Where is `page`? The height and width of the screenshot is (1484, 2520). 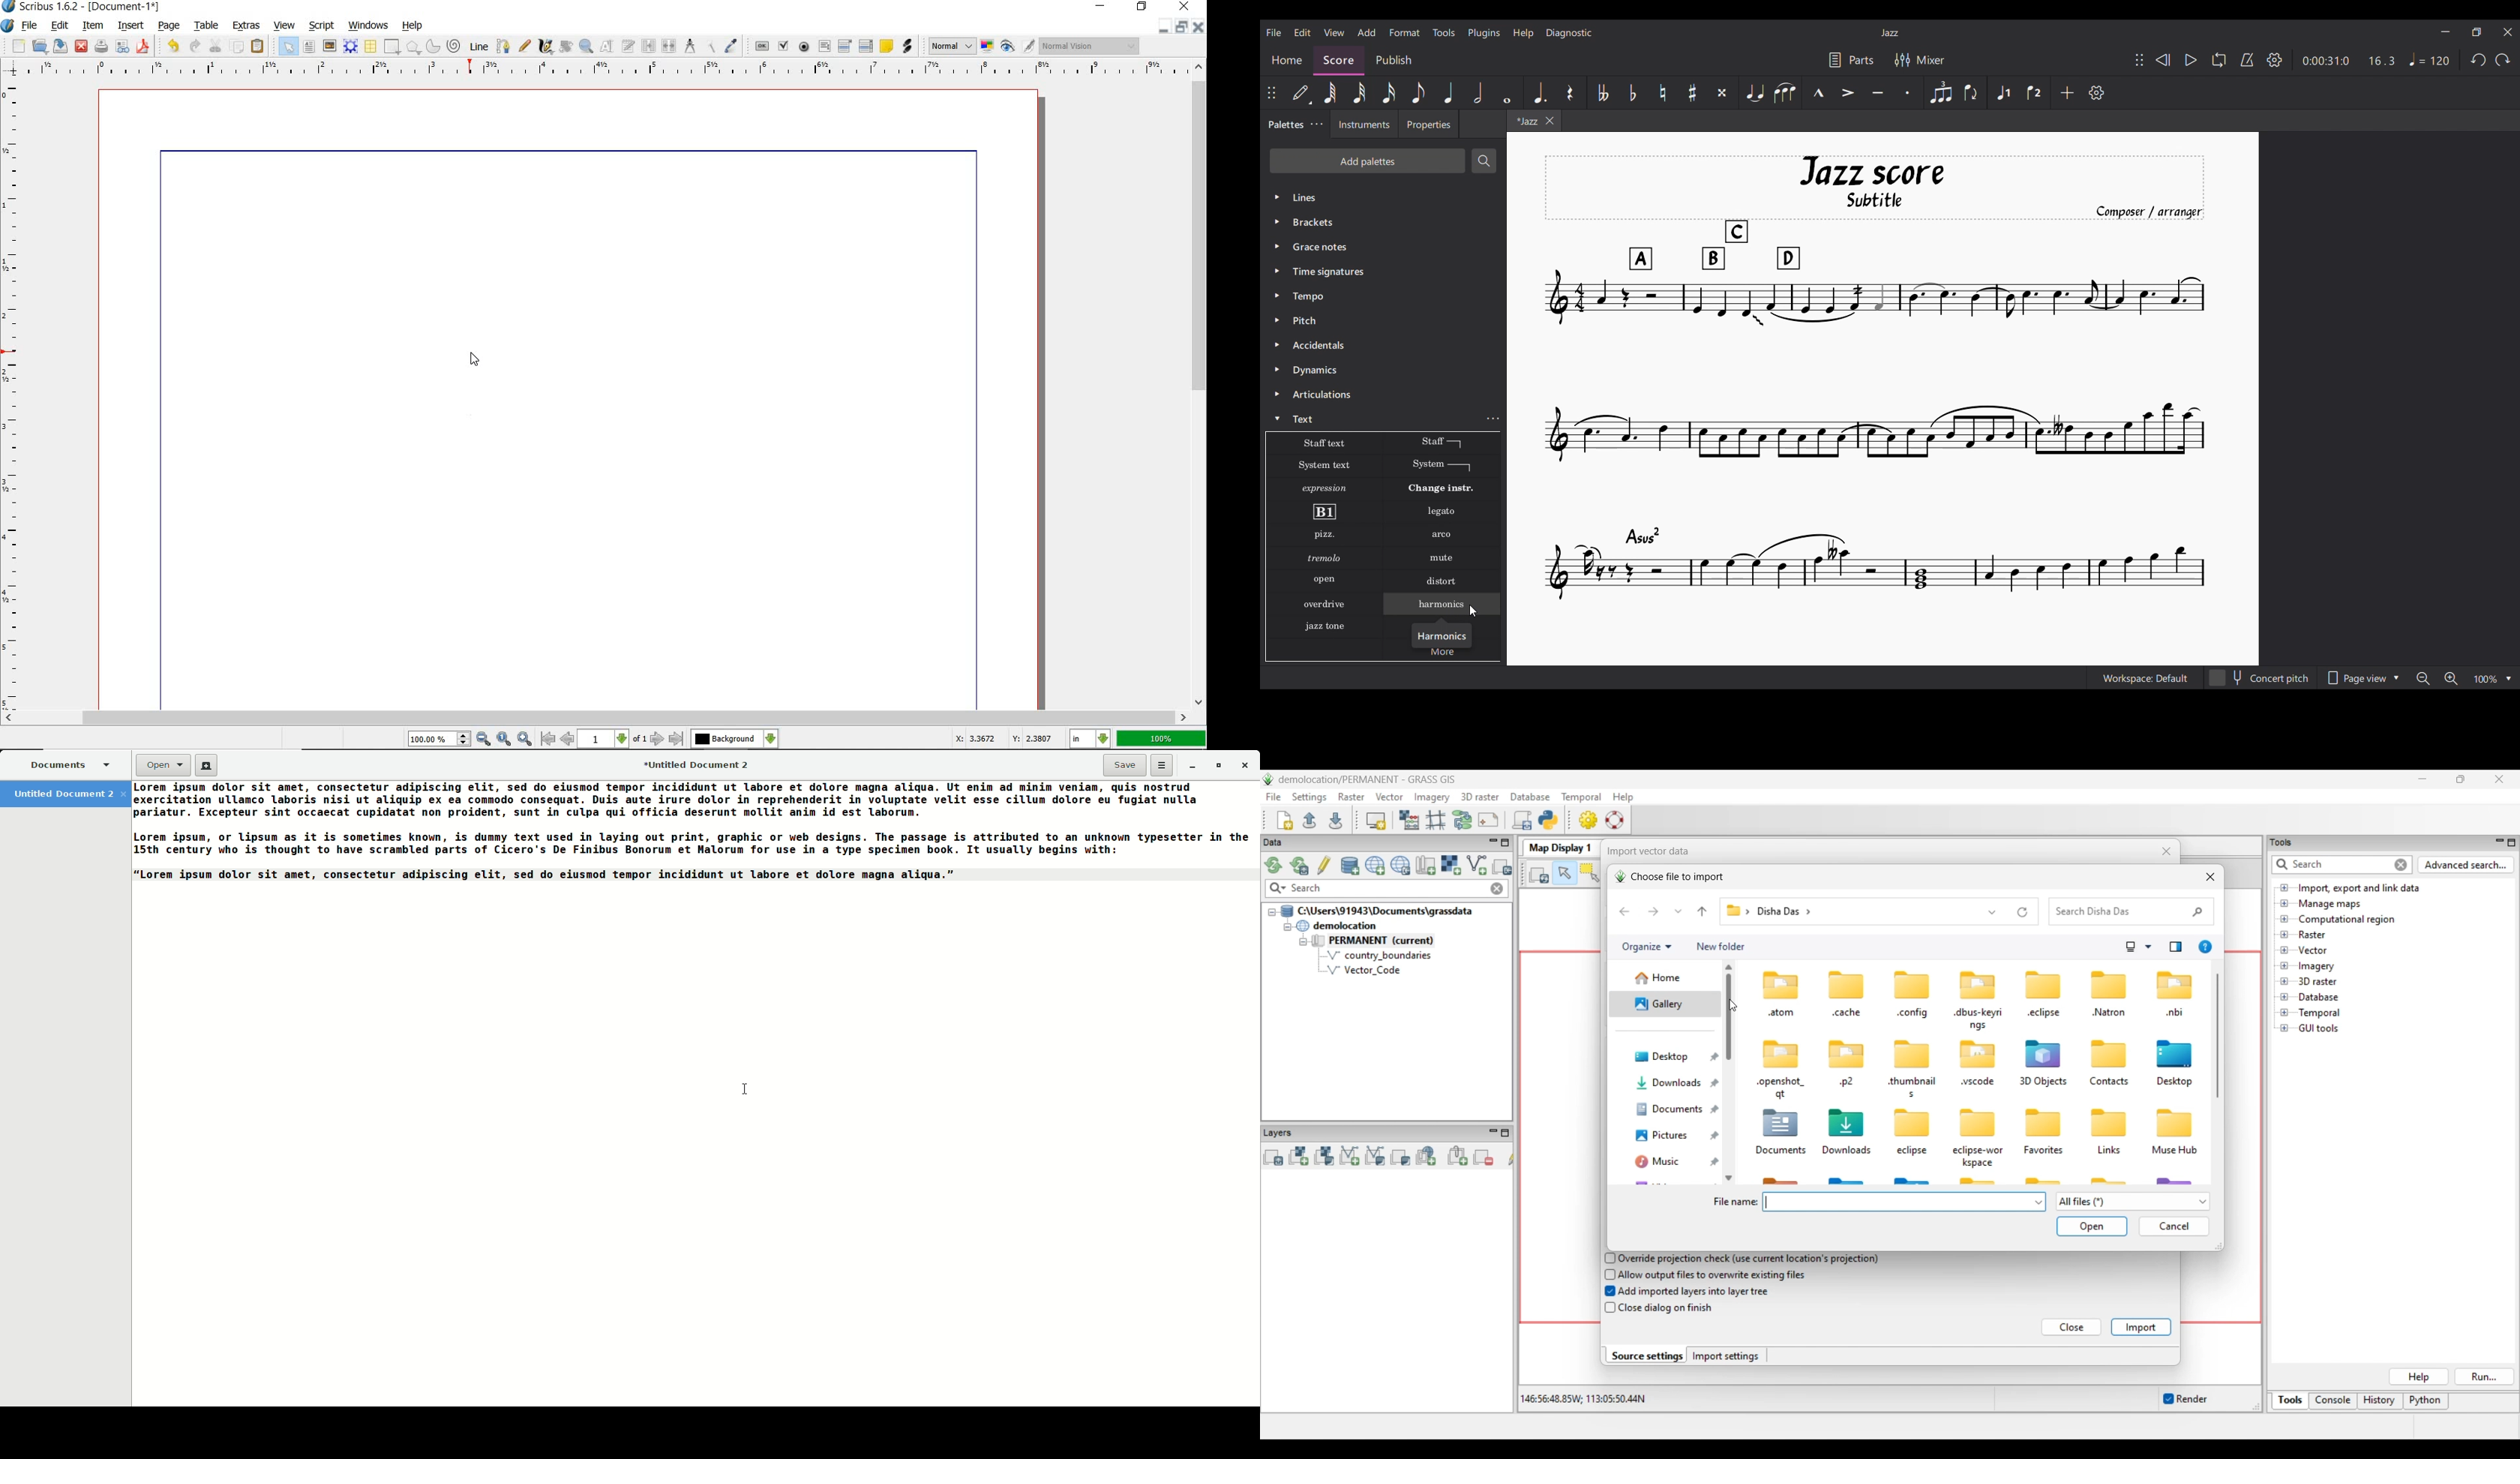 page is located at coordinates (170, 26).